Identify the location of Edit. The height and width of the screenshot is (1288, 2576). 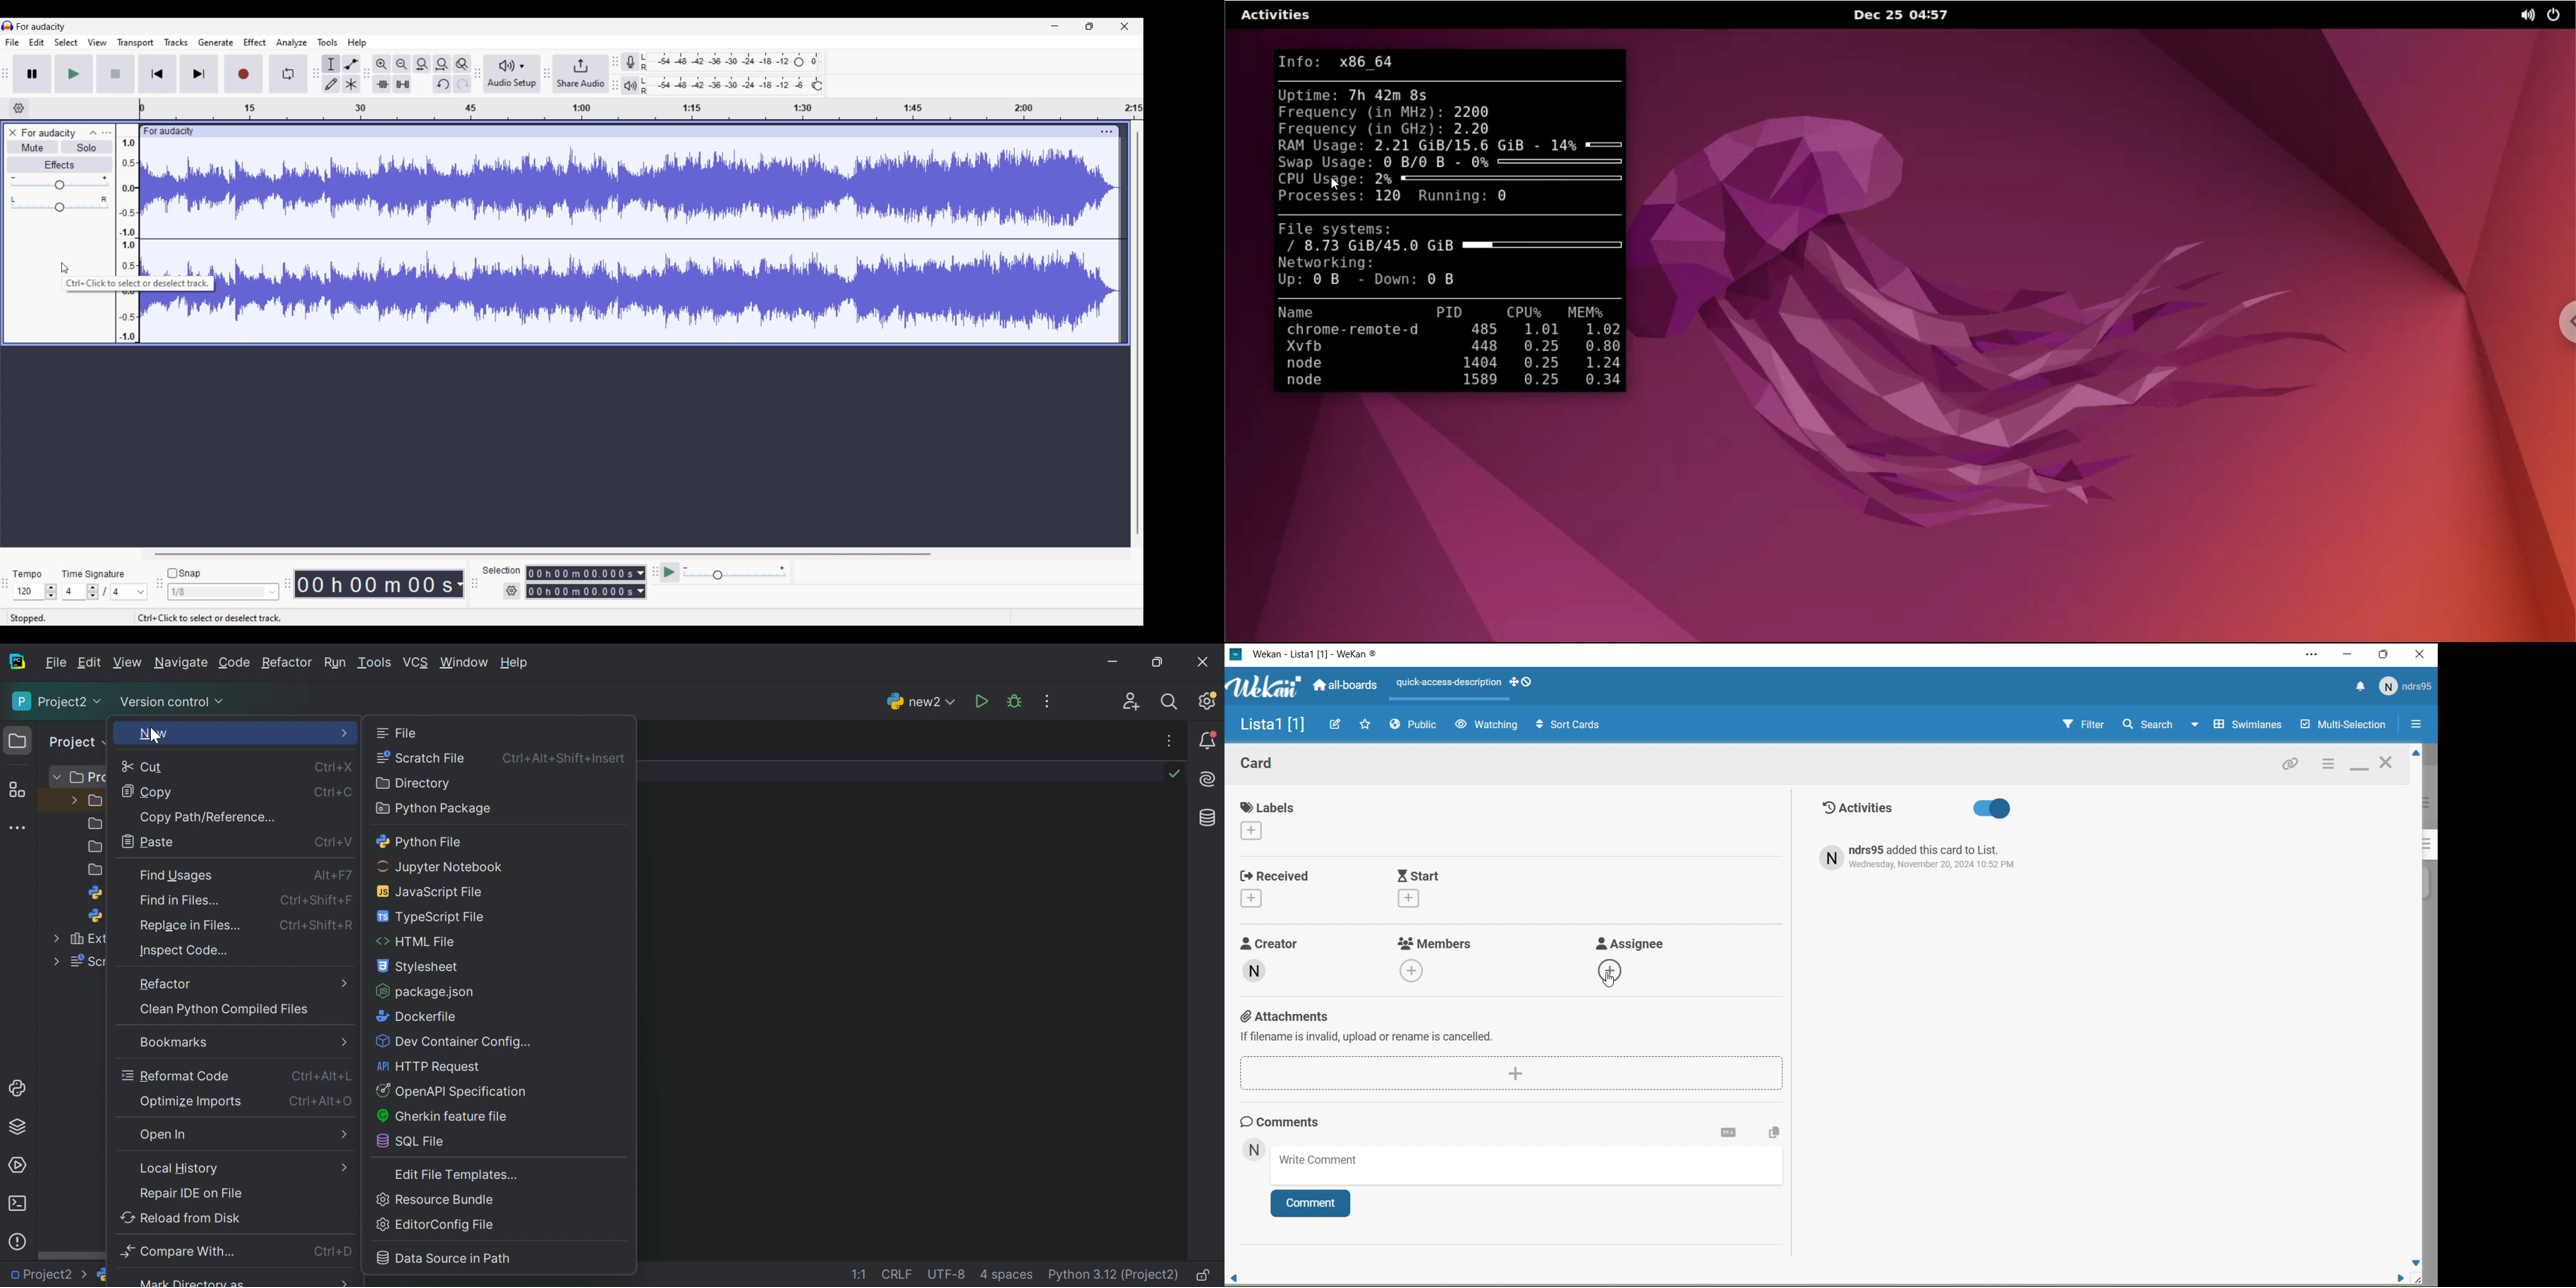
(90, 663).